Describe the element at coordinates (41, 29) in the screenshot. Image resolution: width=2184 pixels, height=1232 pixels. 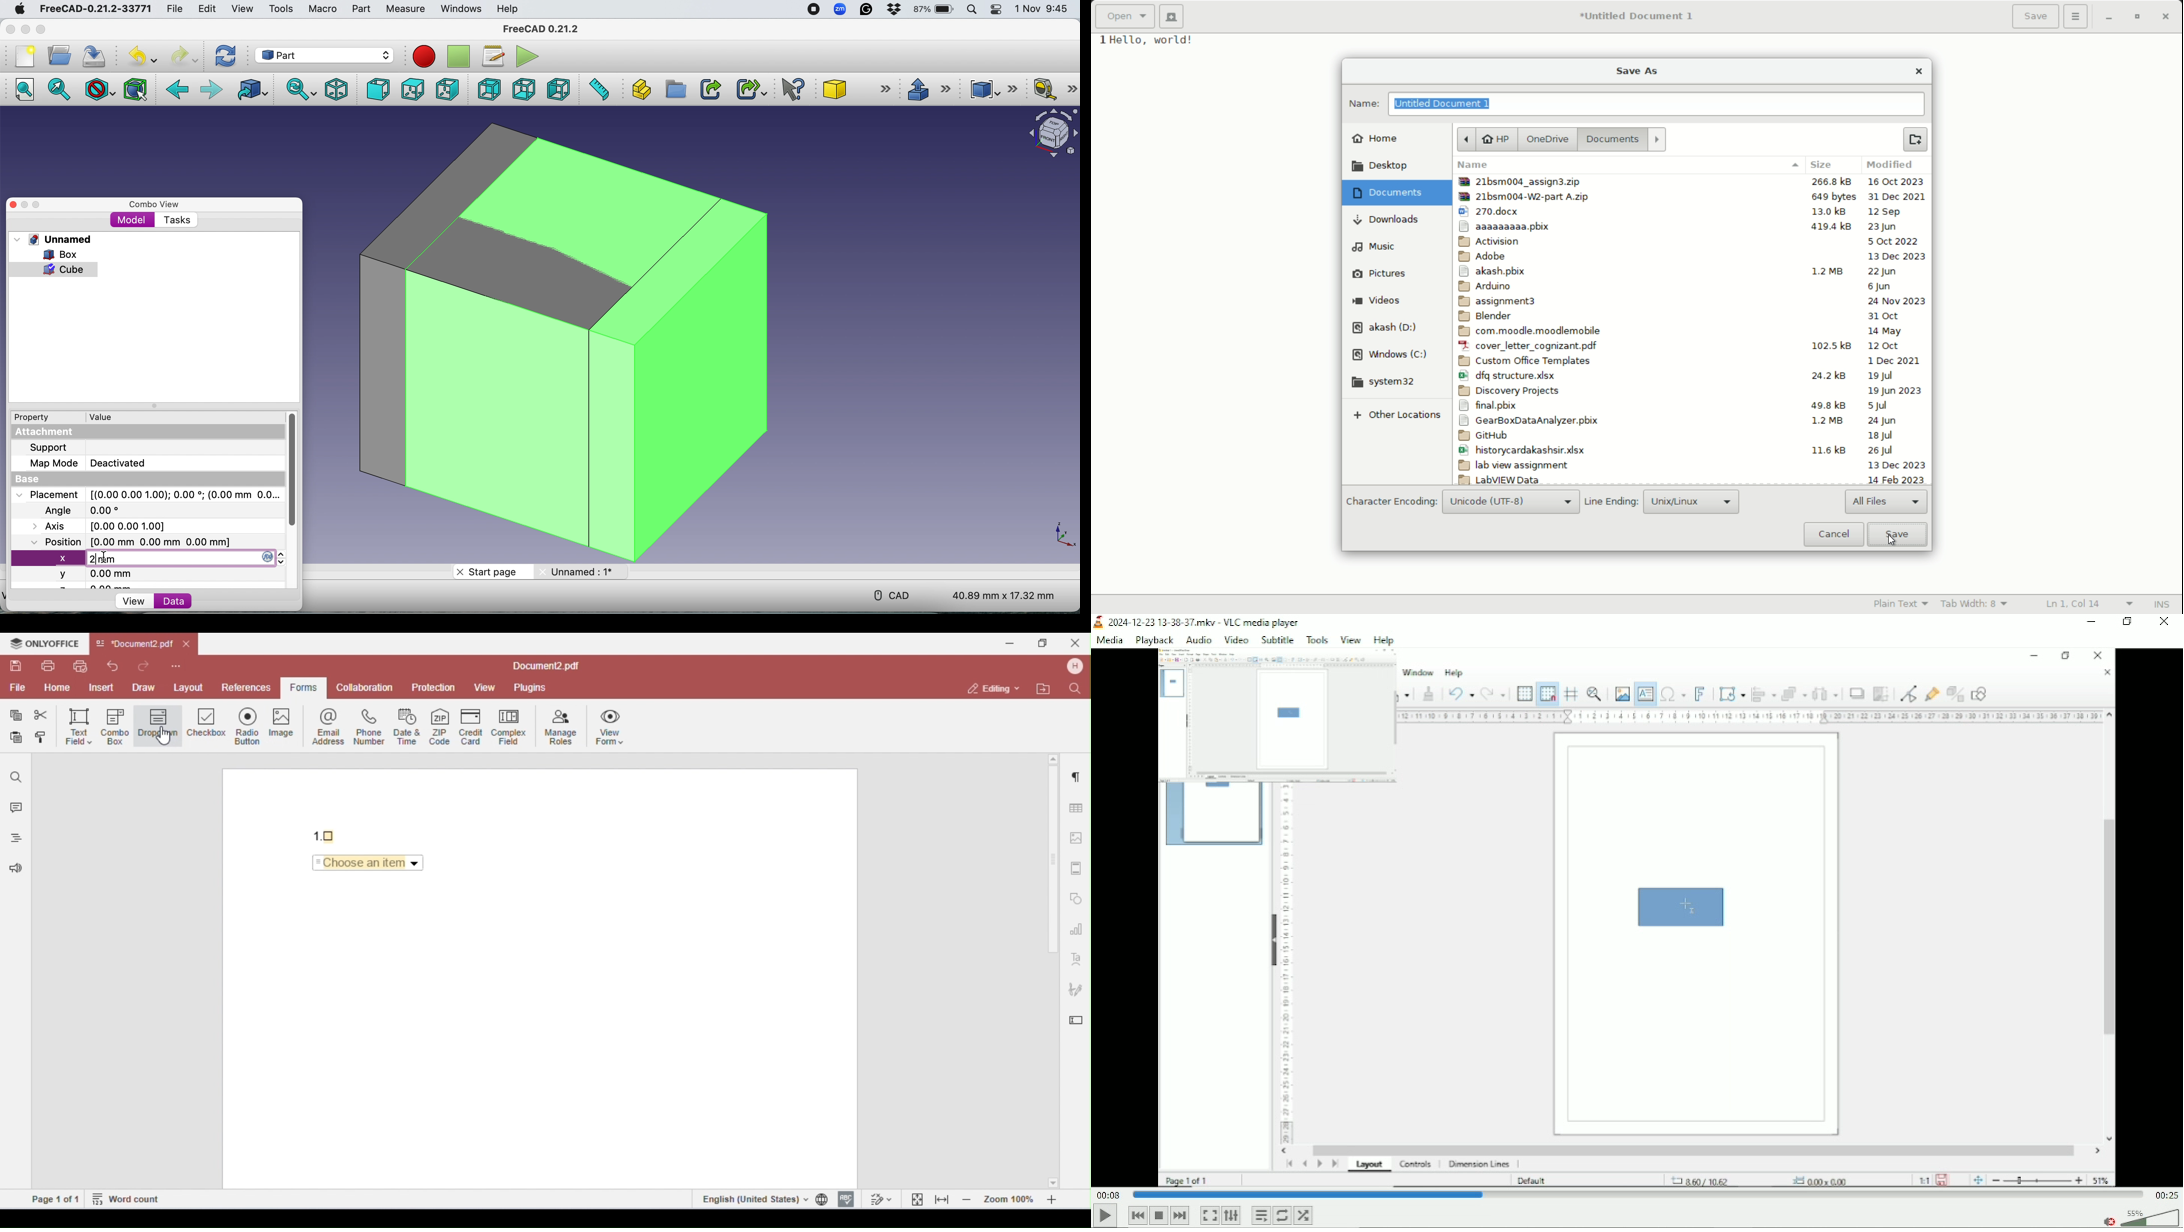
I see `Maximise` at that location.